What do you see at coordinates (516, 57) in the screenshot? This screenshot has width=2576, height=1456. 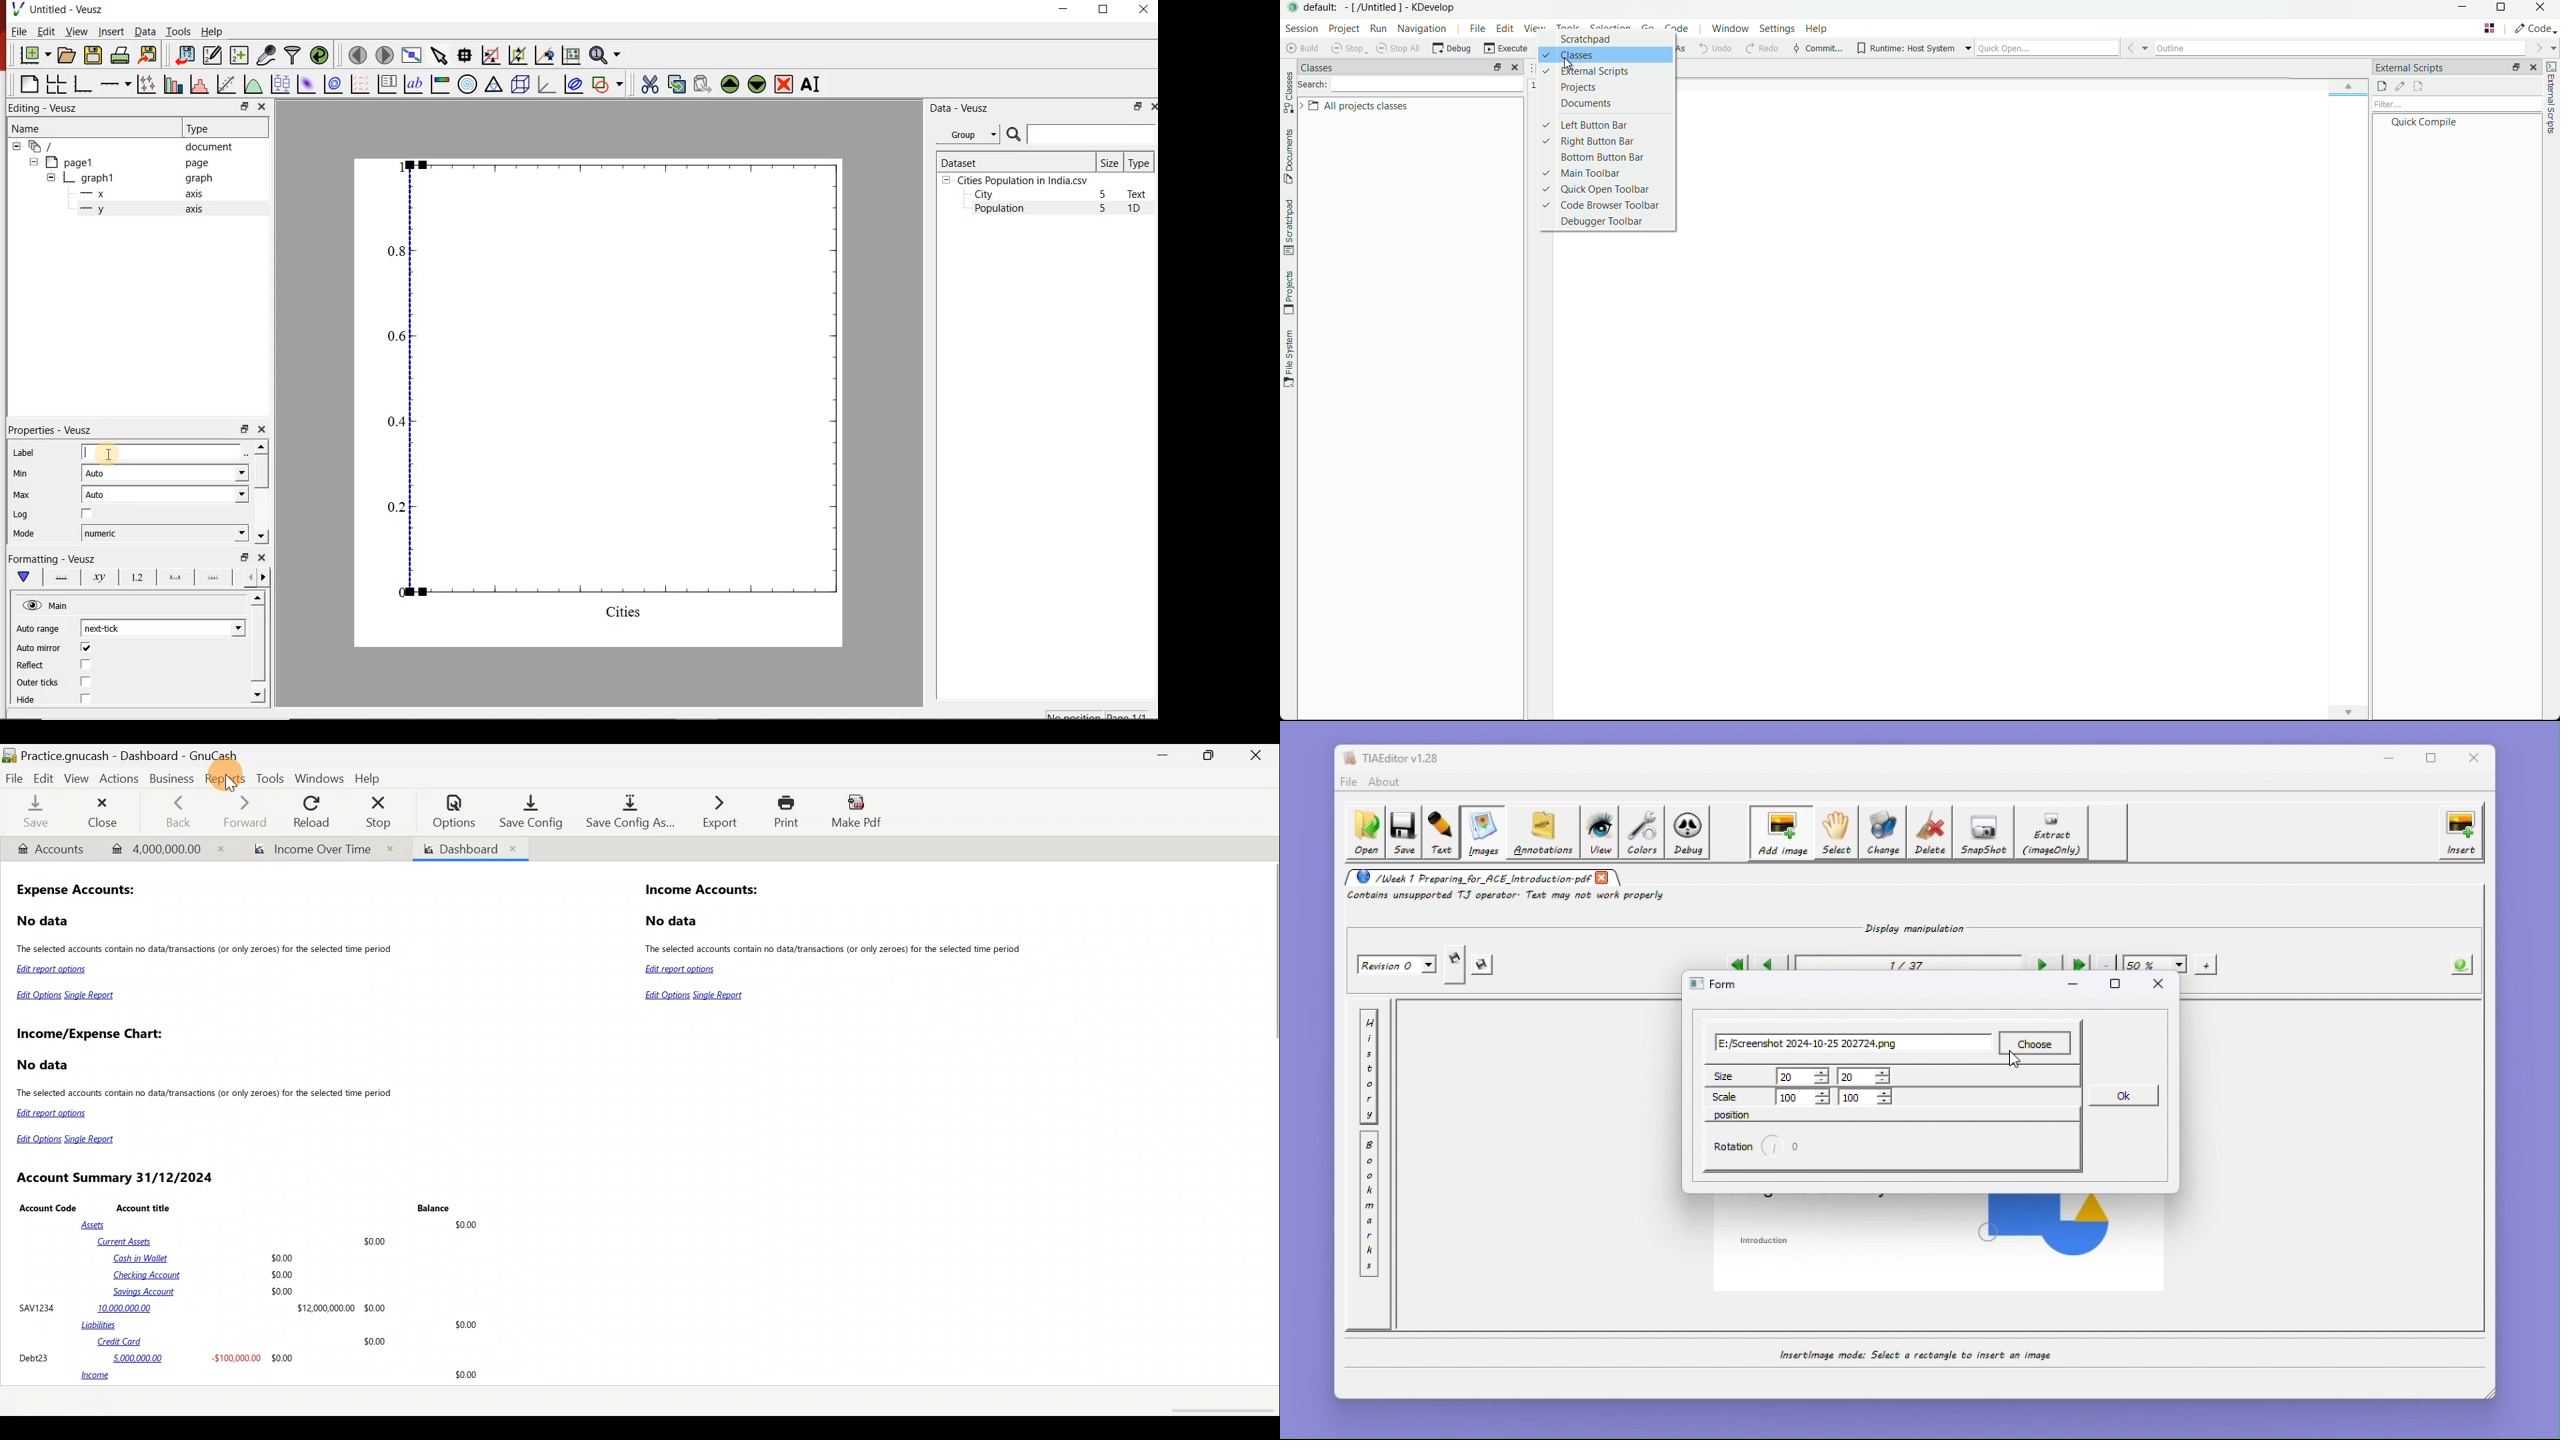 I see `click to zoom out of graph axes` at bounding box center [516, 57].